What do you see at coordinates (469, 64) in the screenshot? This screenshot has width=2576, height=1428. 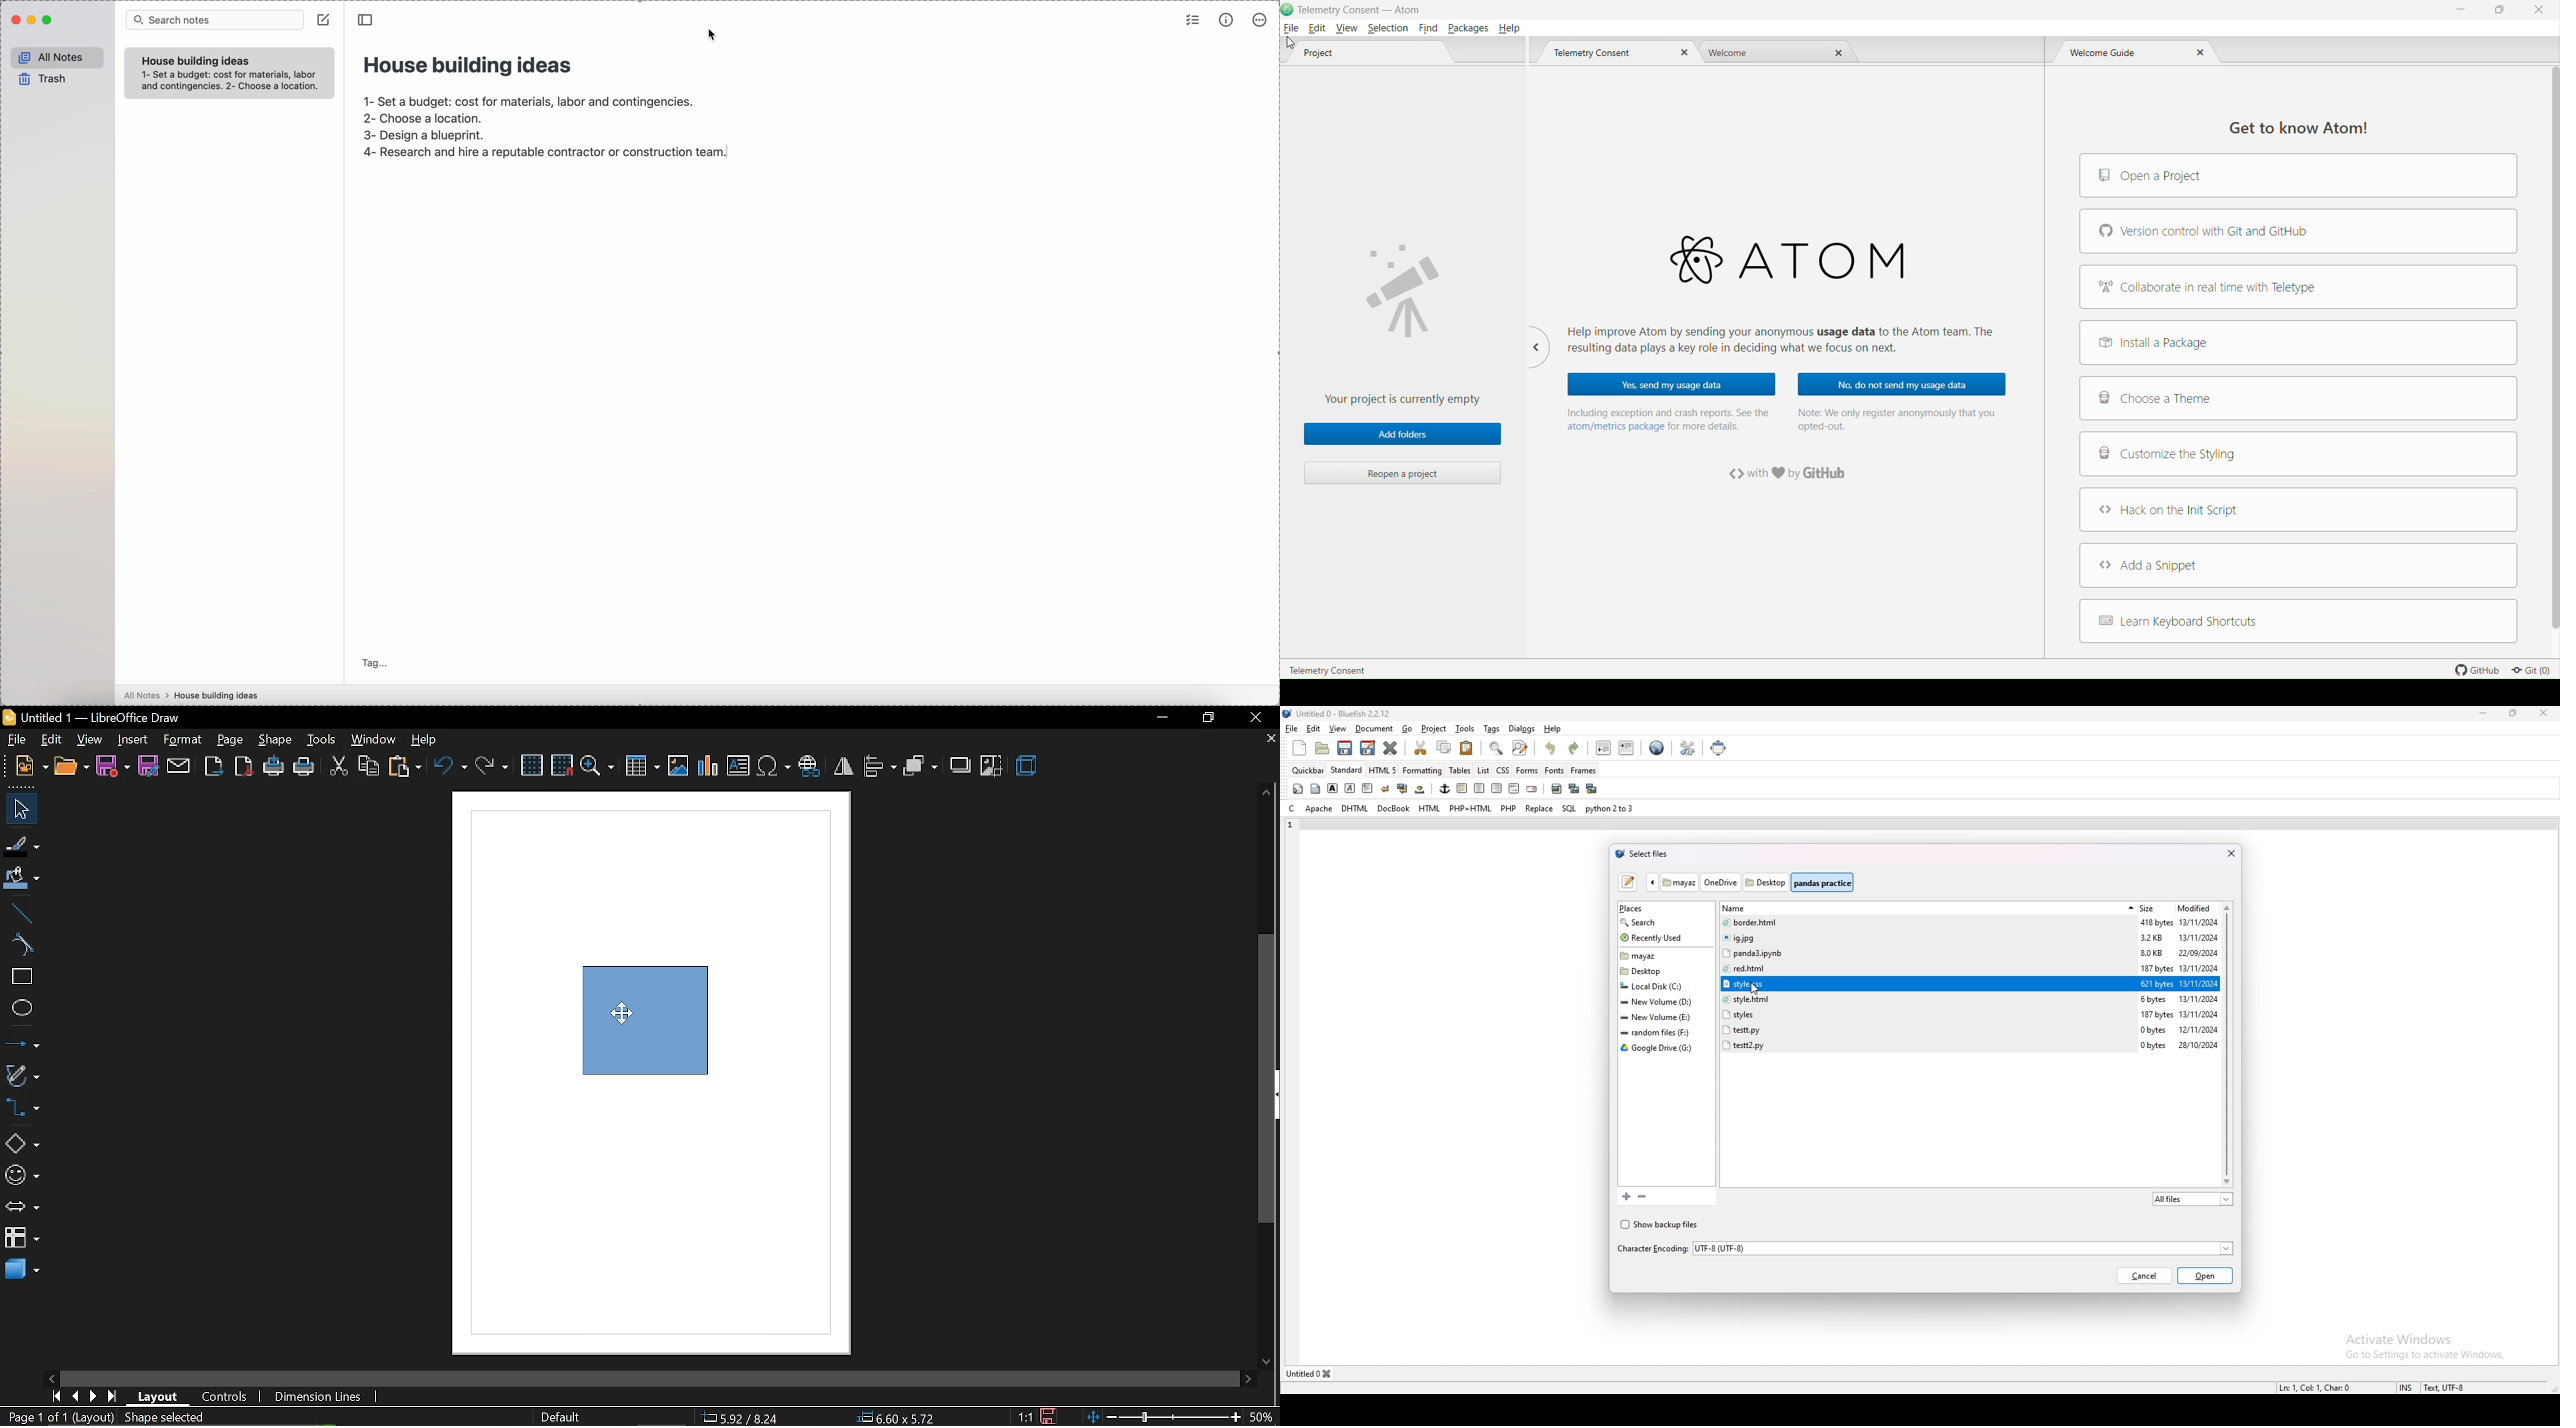 I see `house building ideas` at bounding box center [469, 64].